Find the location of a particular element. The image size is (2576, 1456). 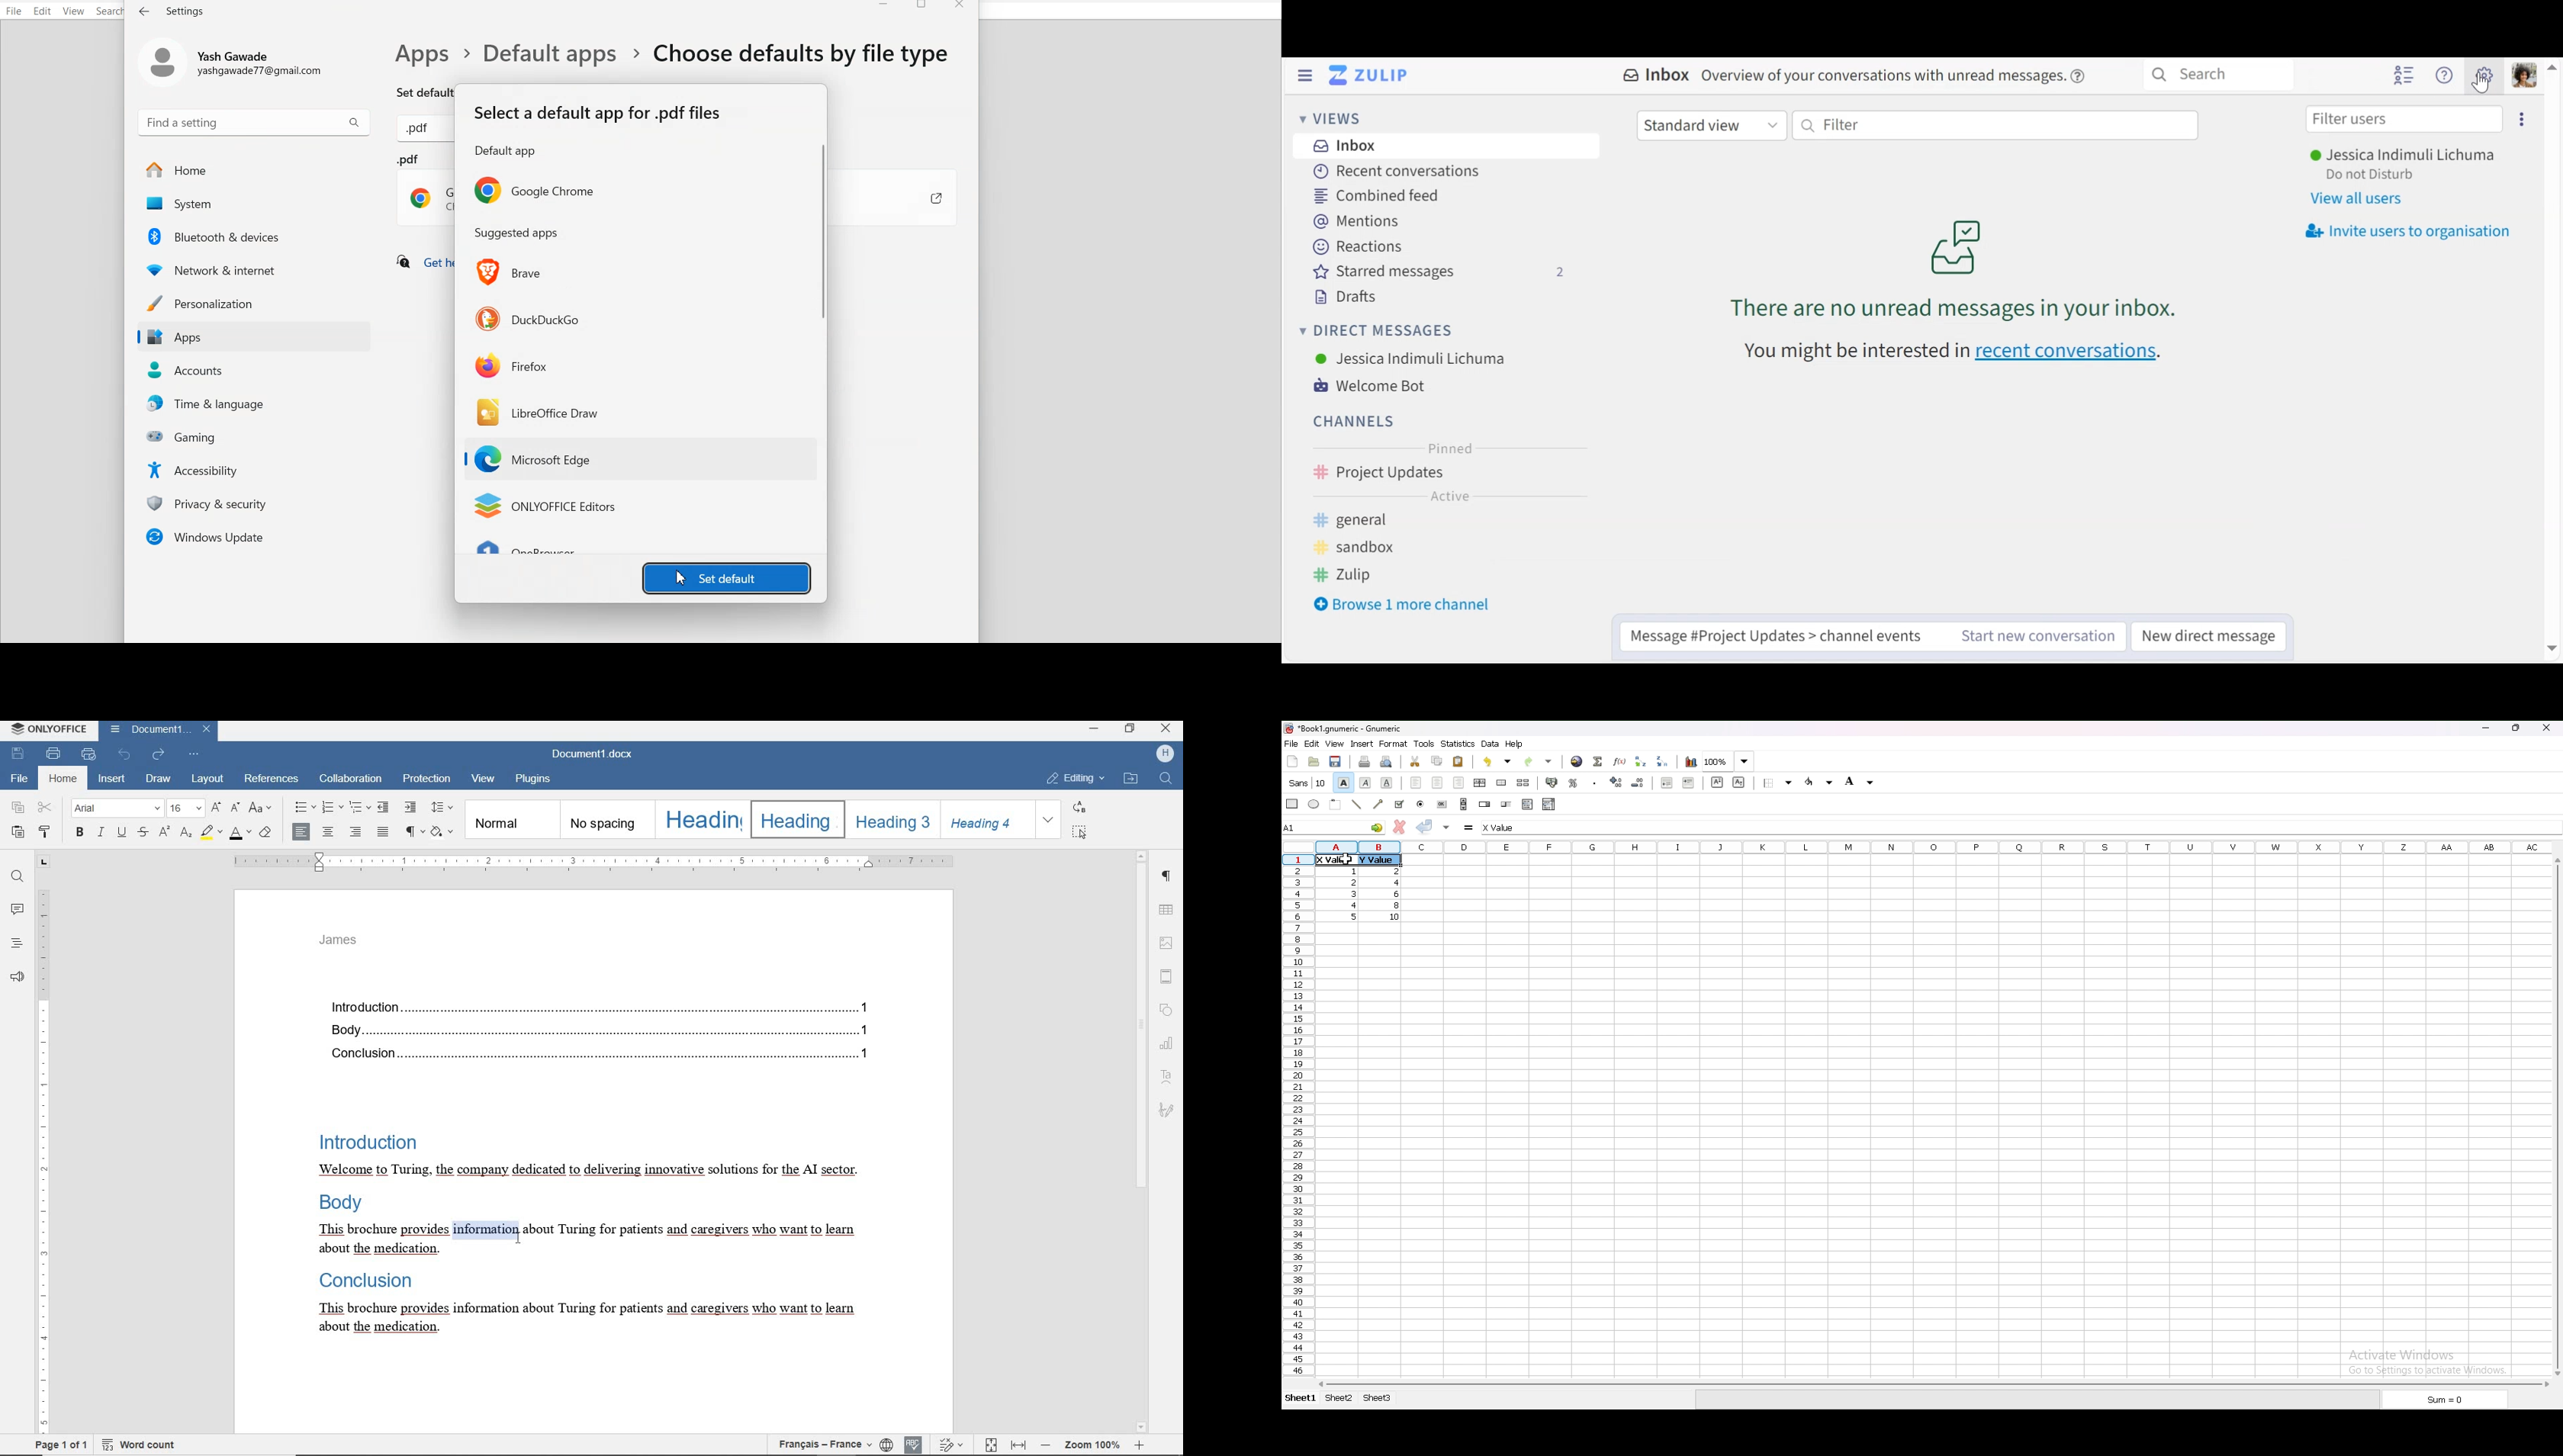

Filter users is located at coordinates (2405, 118).